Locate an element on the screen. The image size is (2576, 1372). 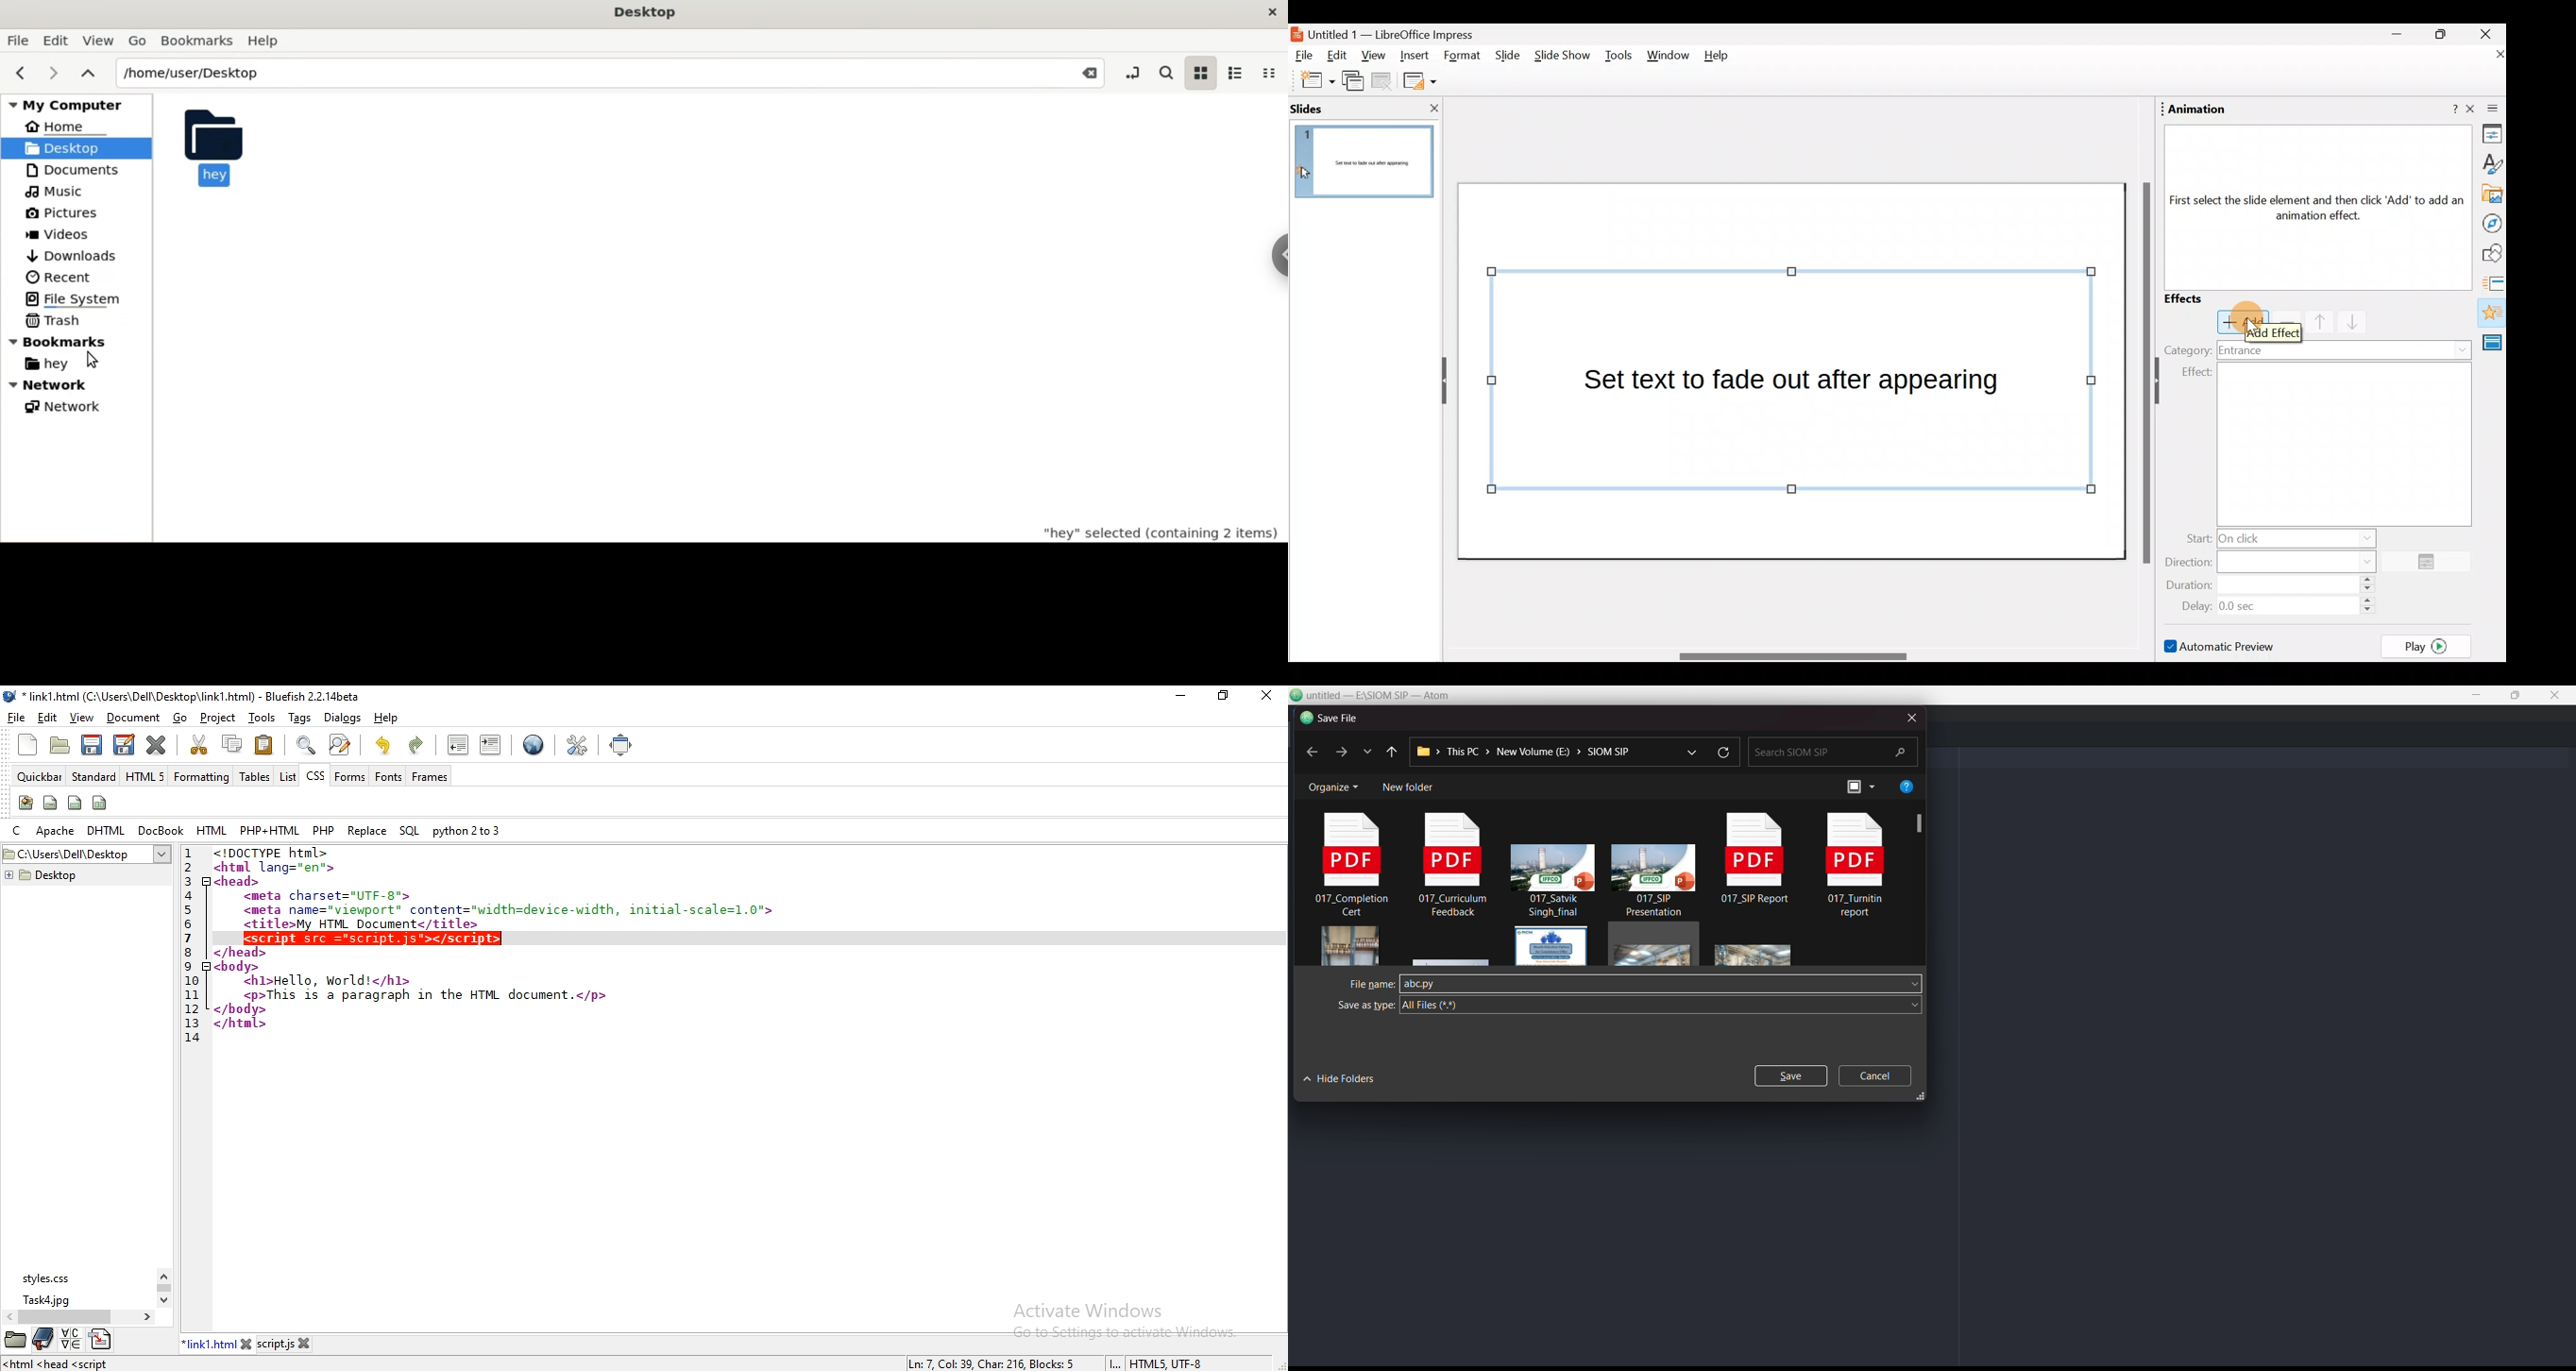
6 is located at coordinates (188, 924).